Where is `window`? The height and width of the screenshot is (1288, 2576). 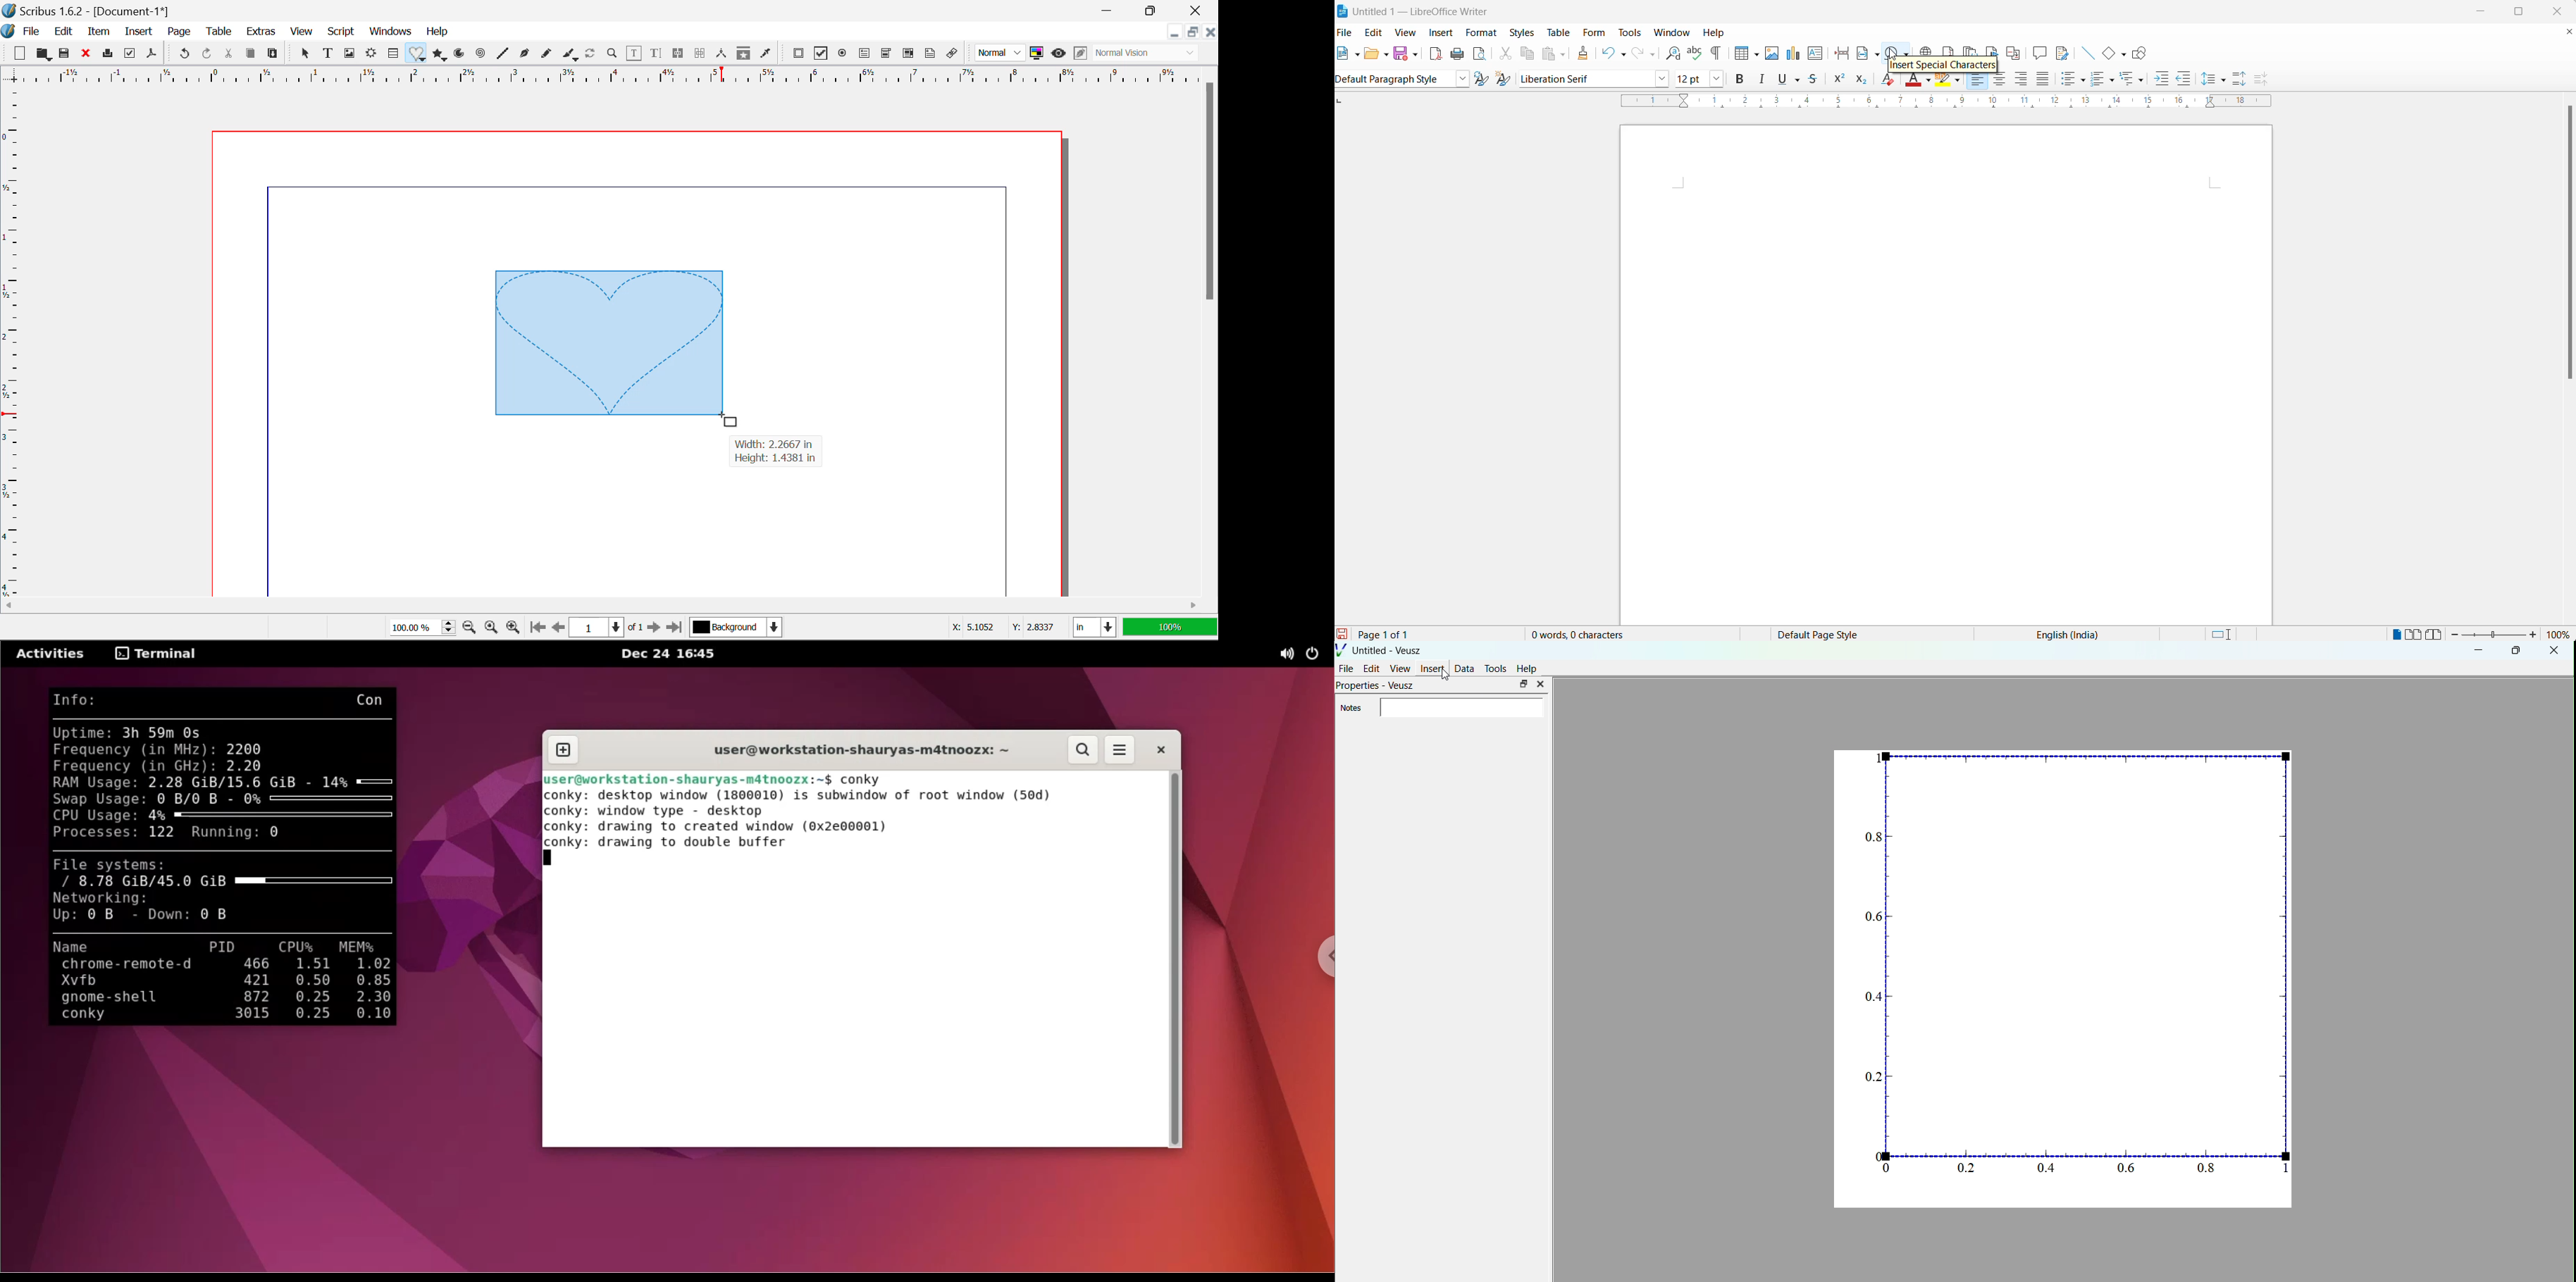 window is located at coordinates (1671, 31).